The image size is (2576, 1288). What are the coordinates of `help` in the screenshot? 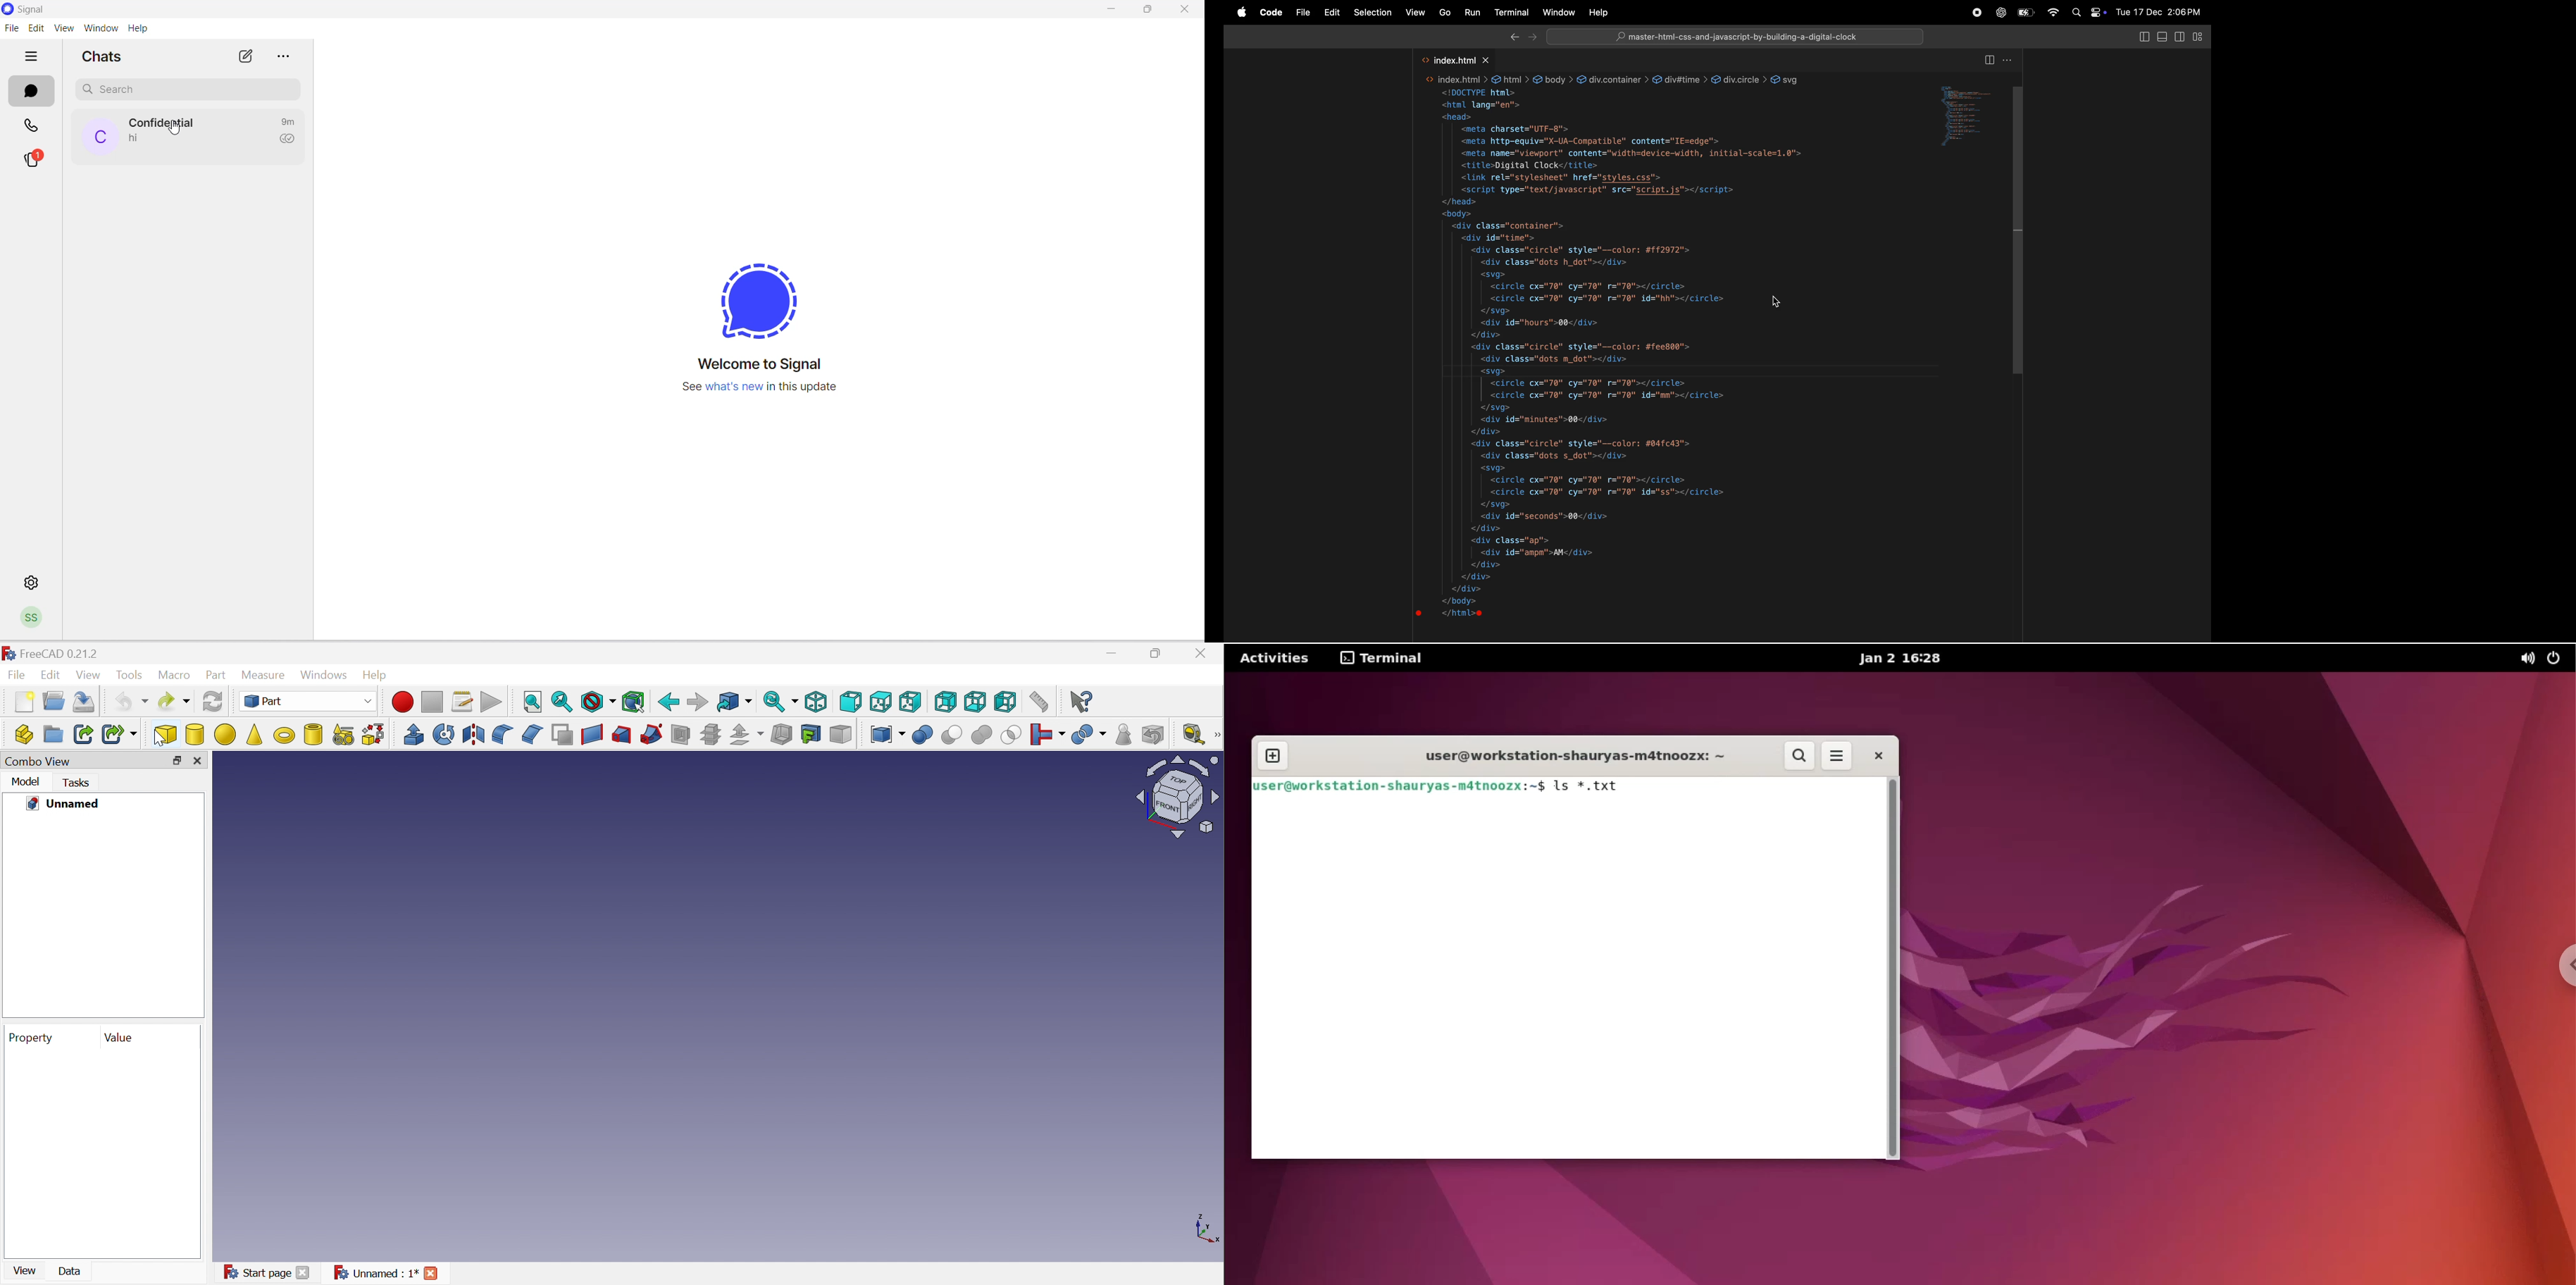 It's located at (1600, 12).